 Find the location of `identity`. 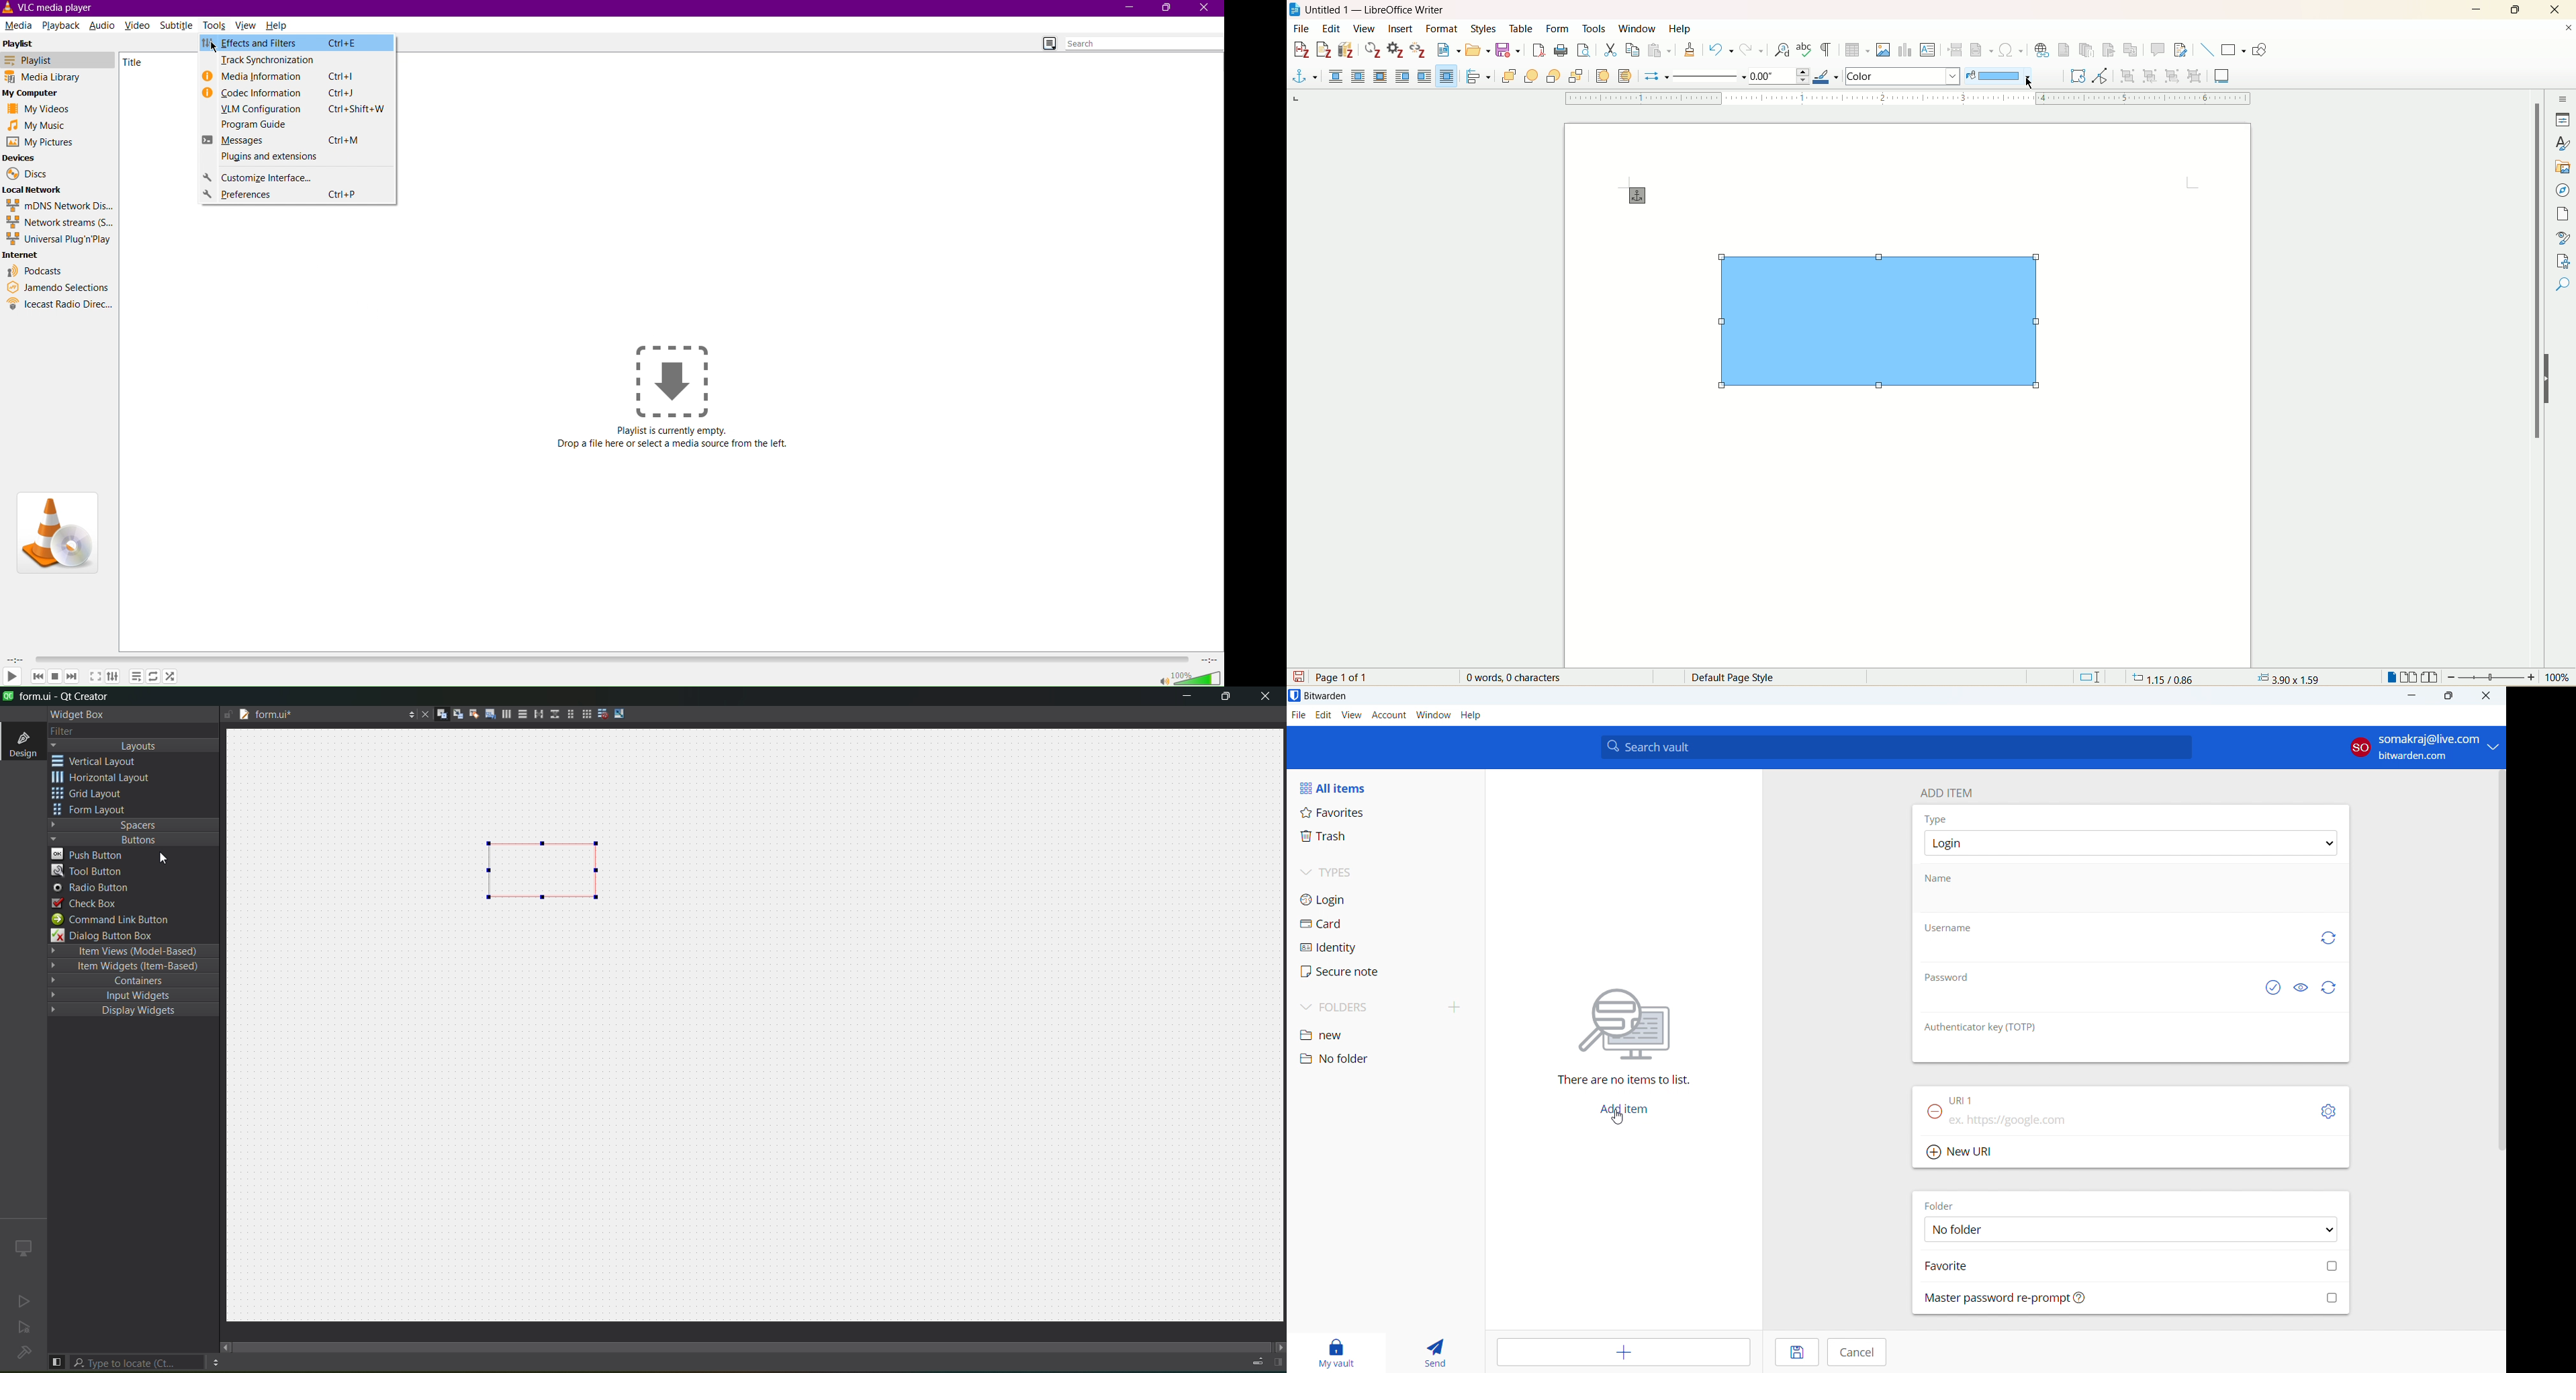

identity is located at coordinates (1385, 948).